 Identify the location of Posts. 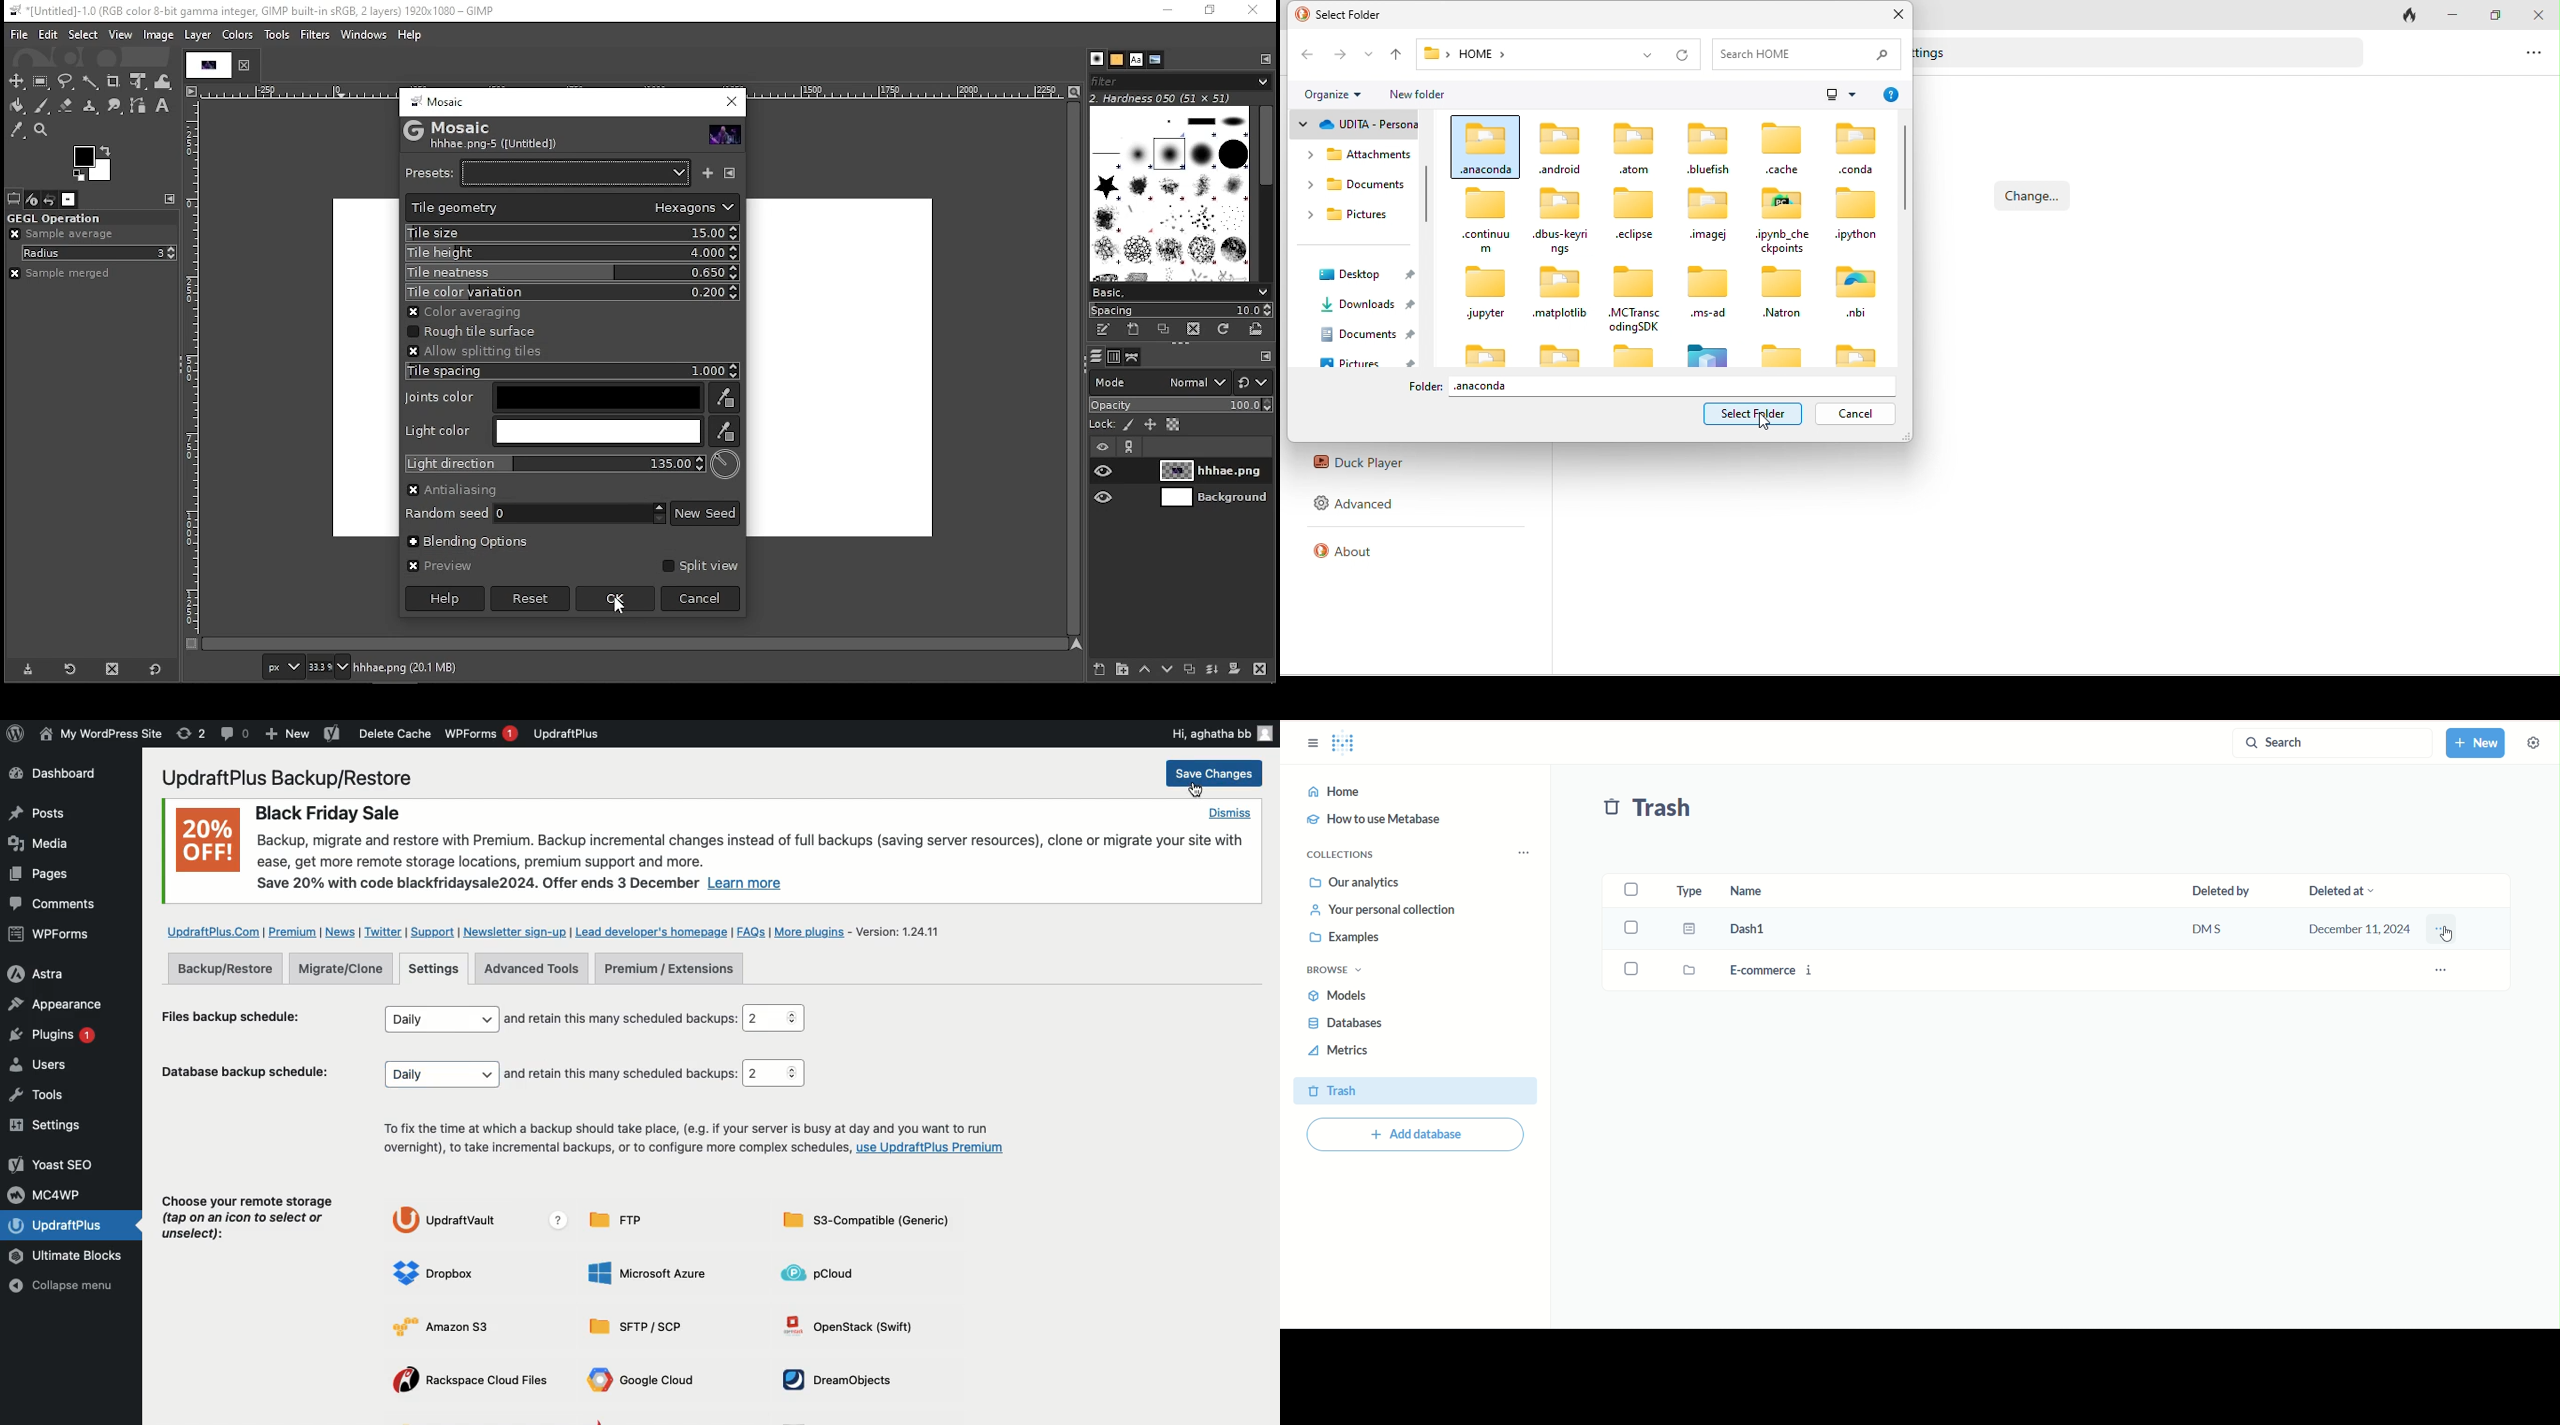
(36, 813).